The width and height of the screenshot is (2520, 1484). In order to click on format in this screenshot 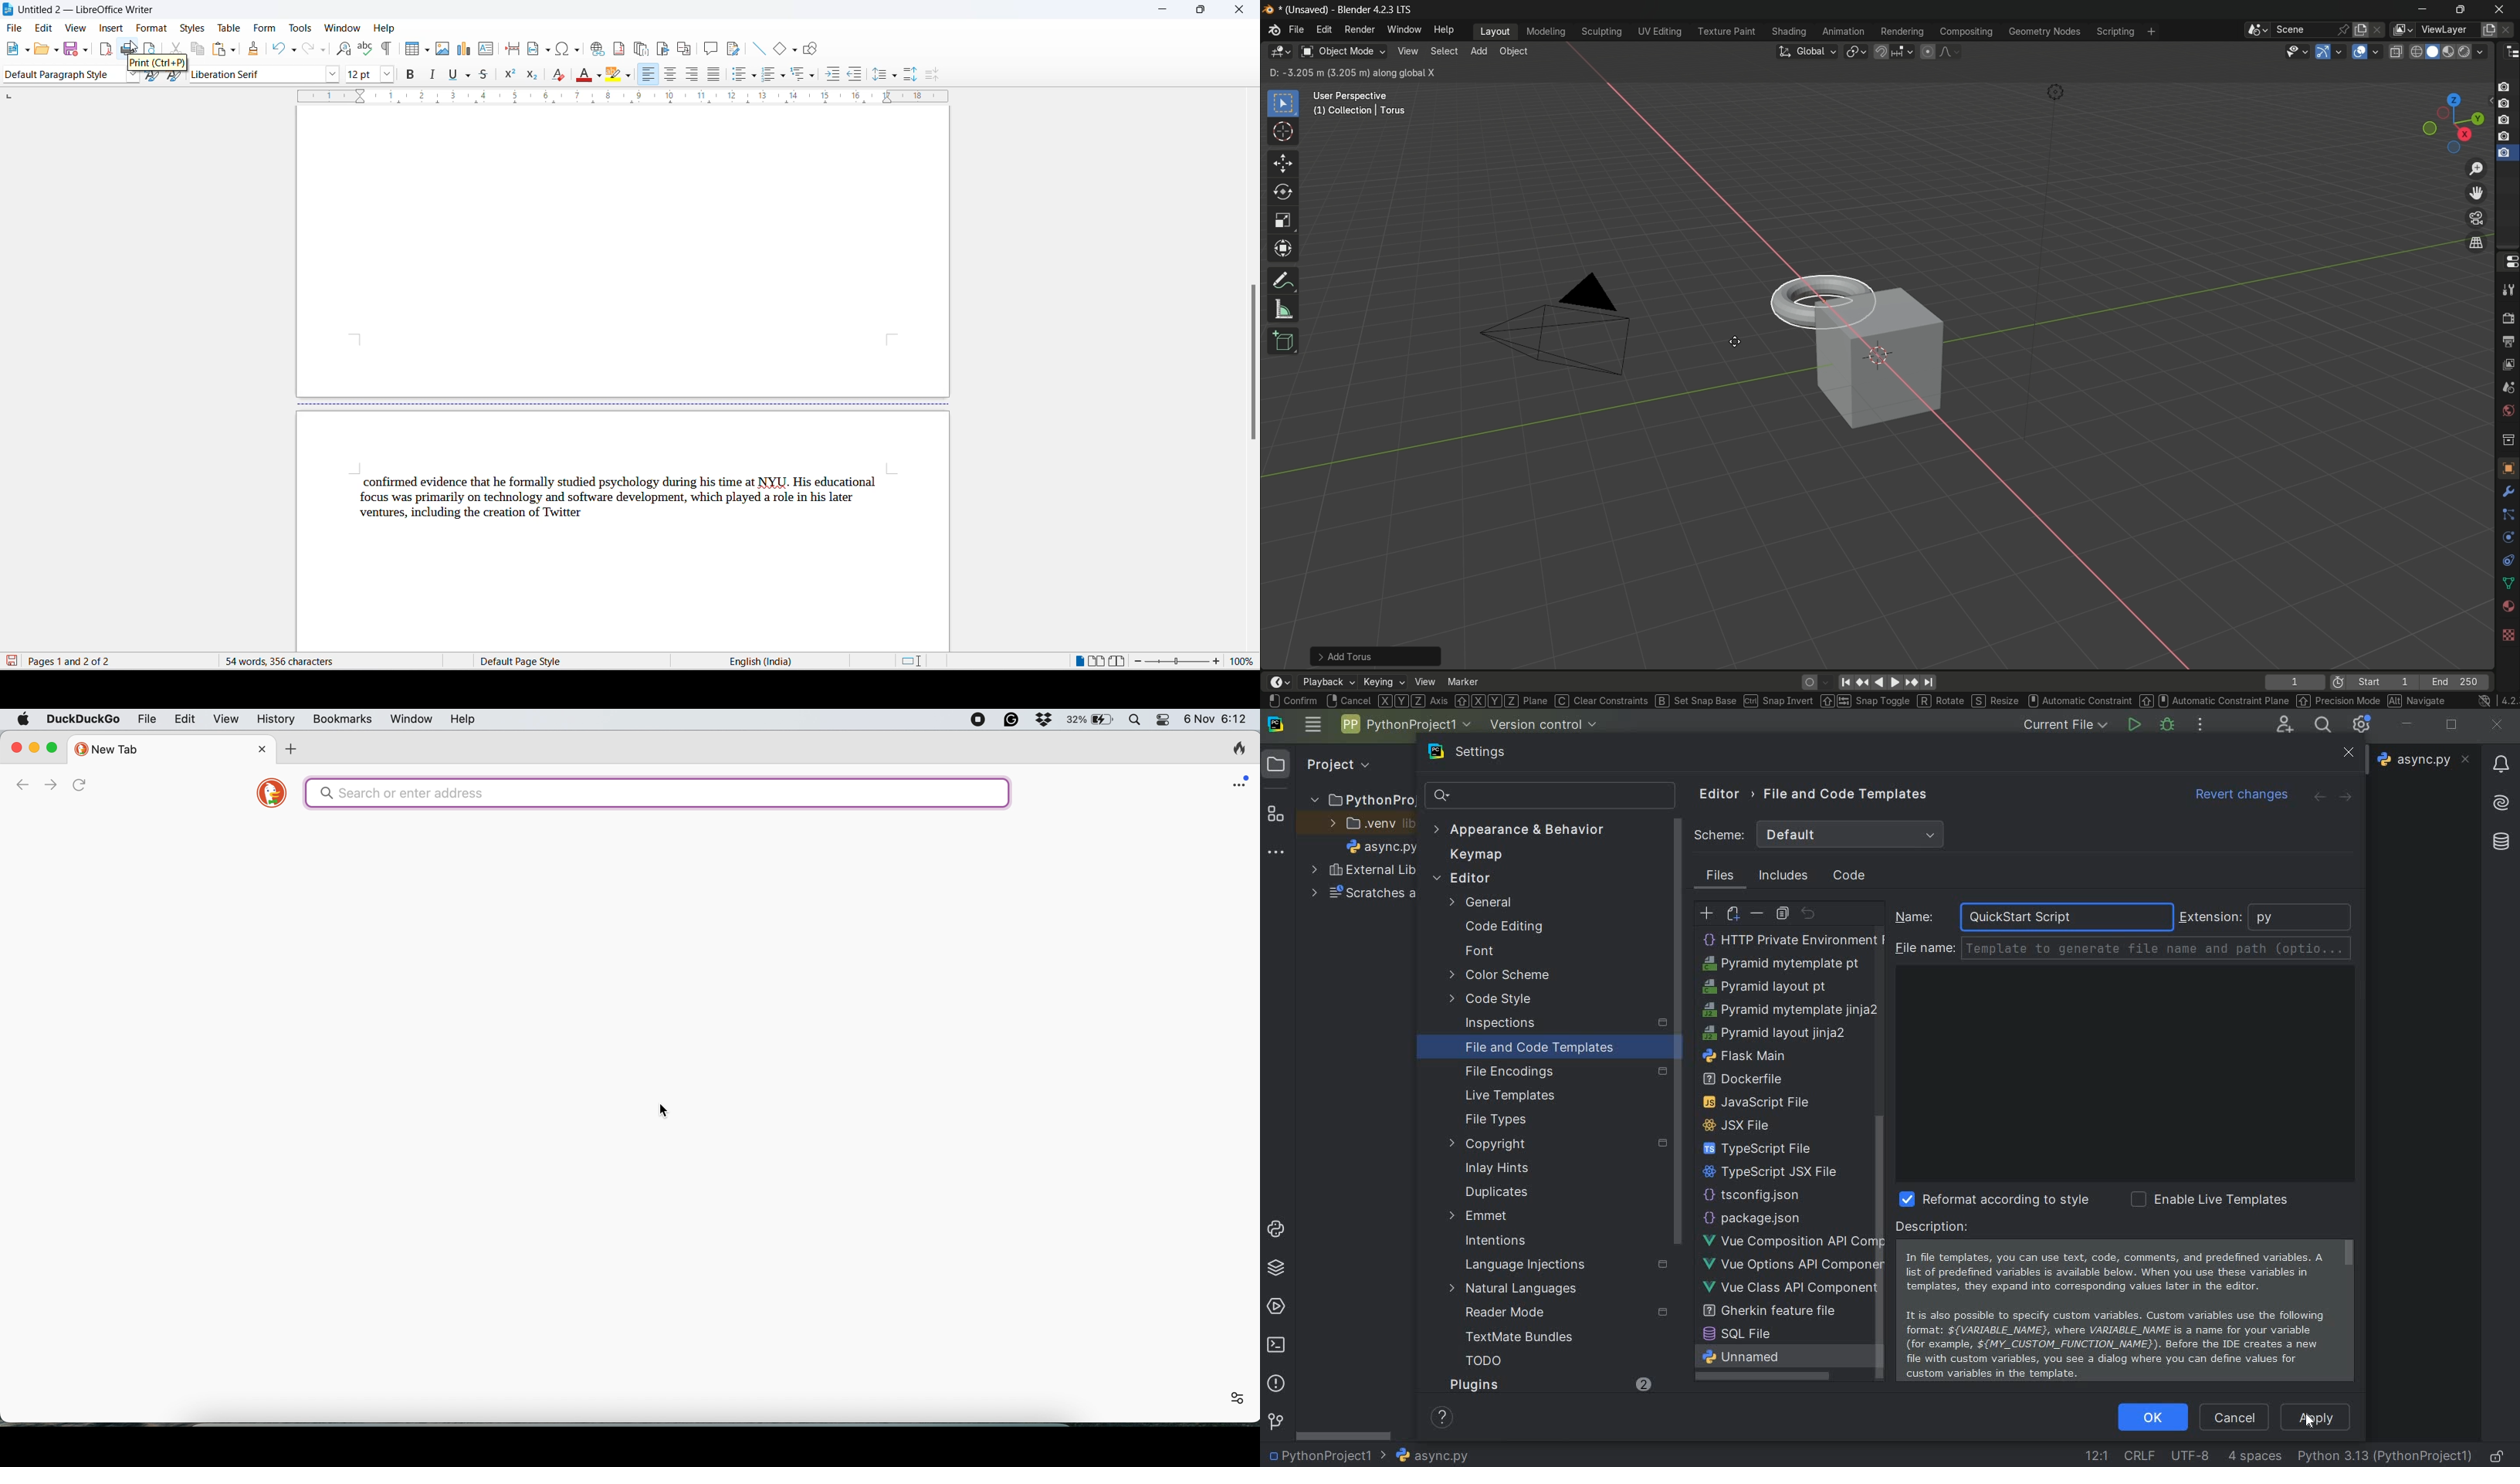, I will do `click(150, 26)`.